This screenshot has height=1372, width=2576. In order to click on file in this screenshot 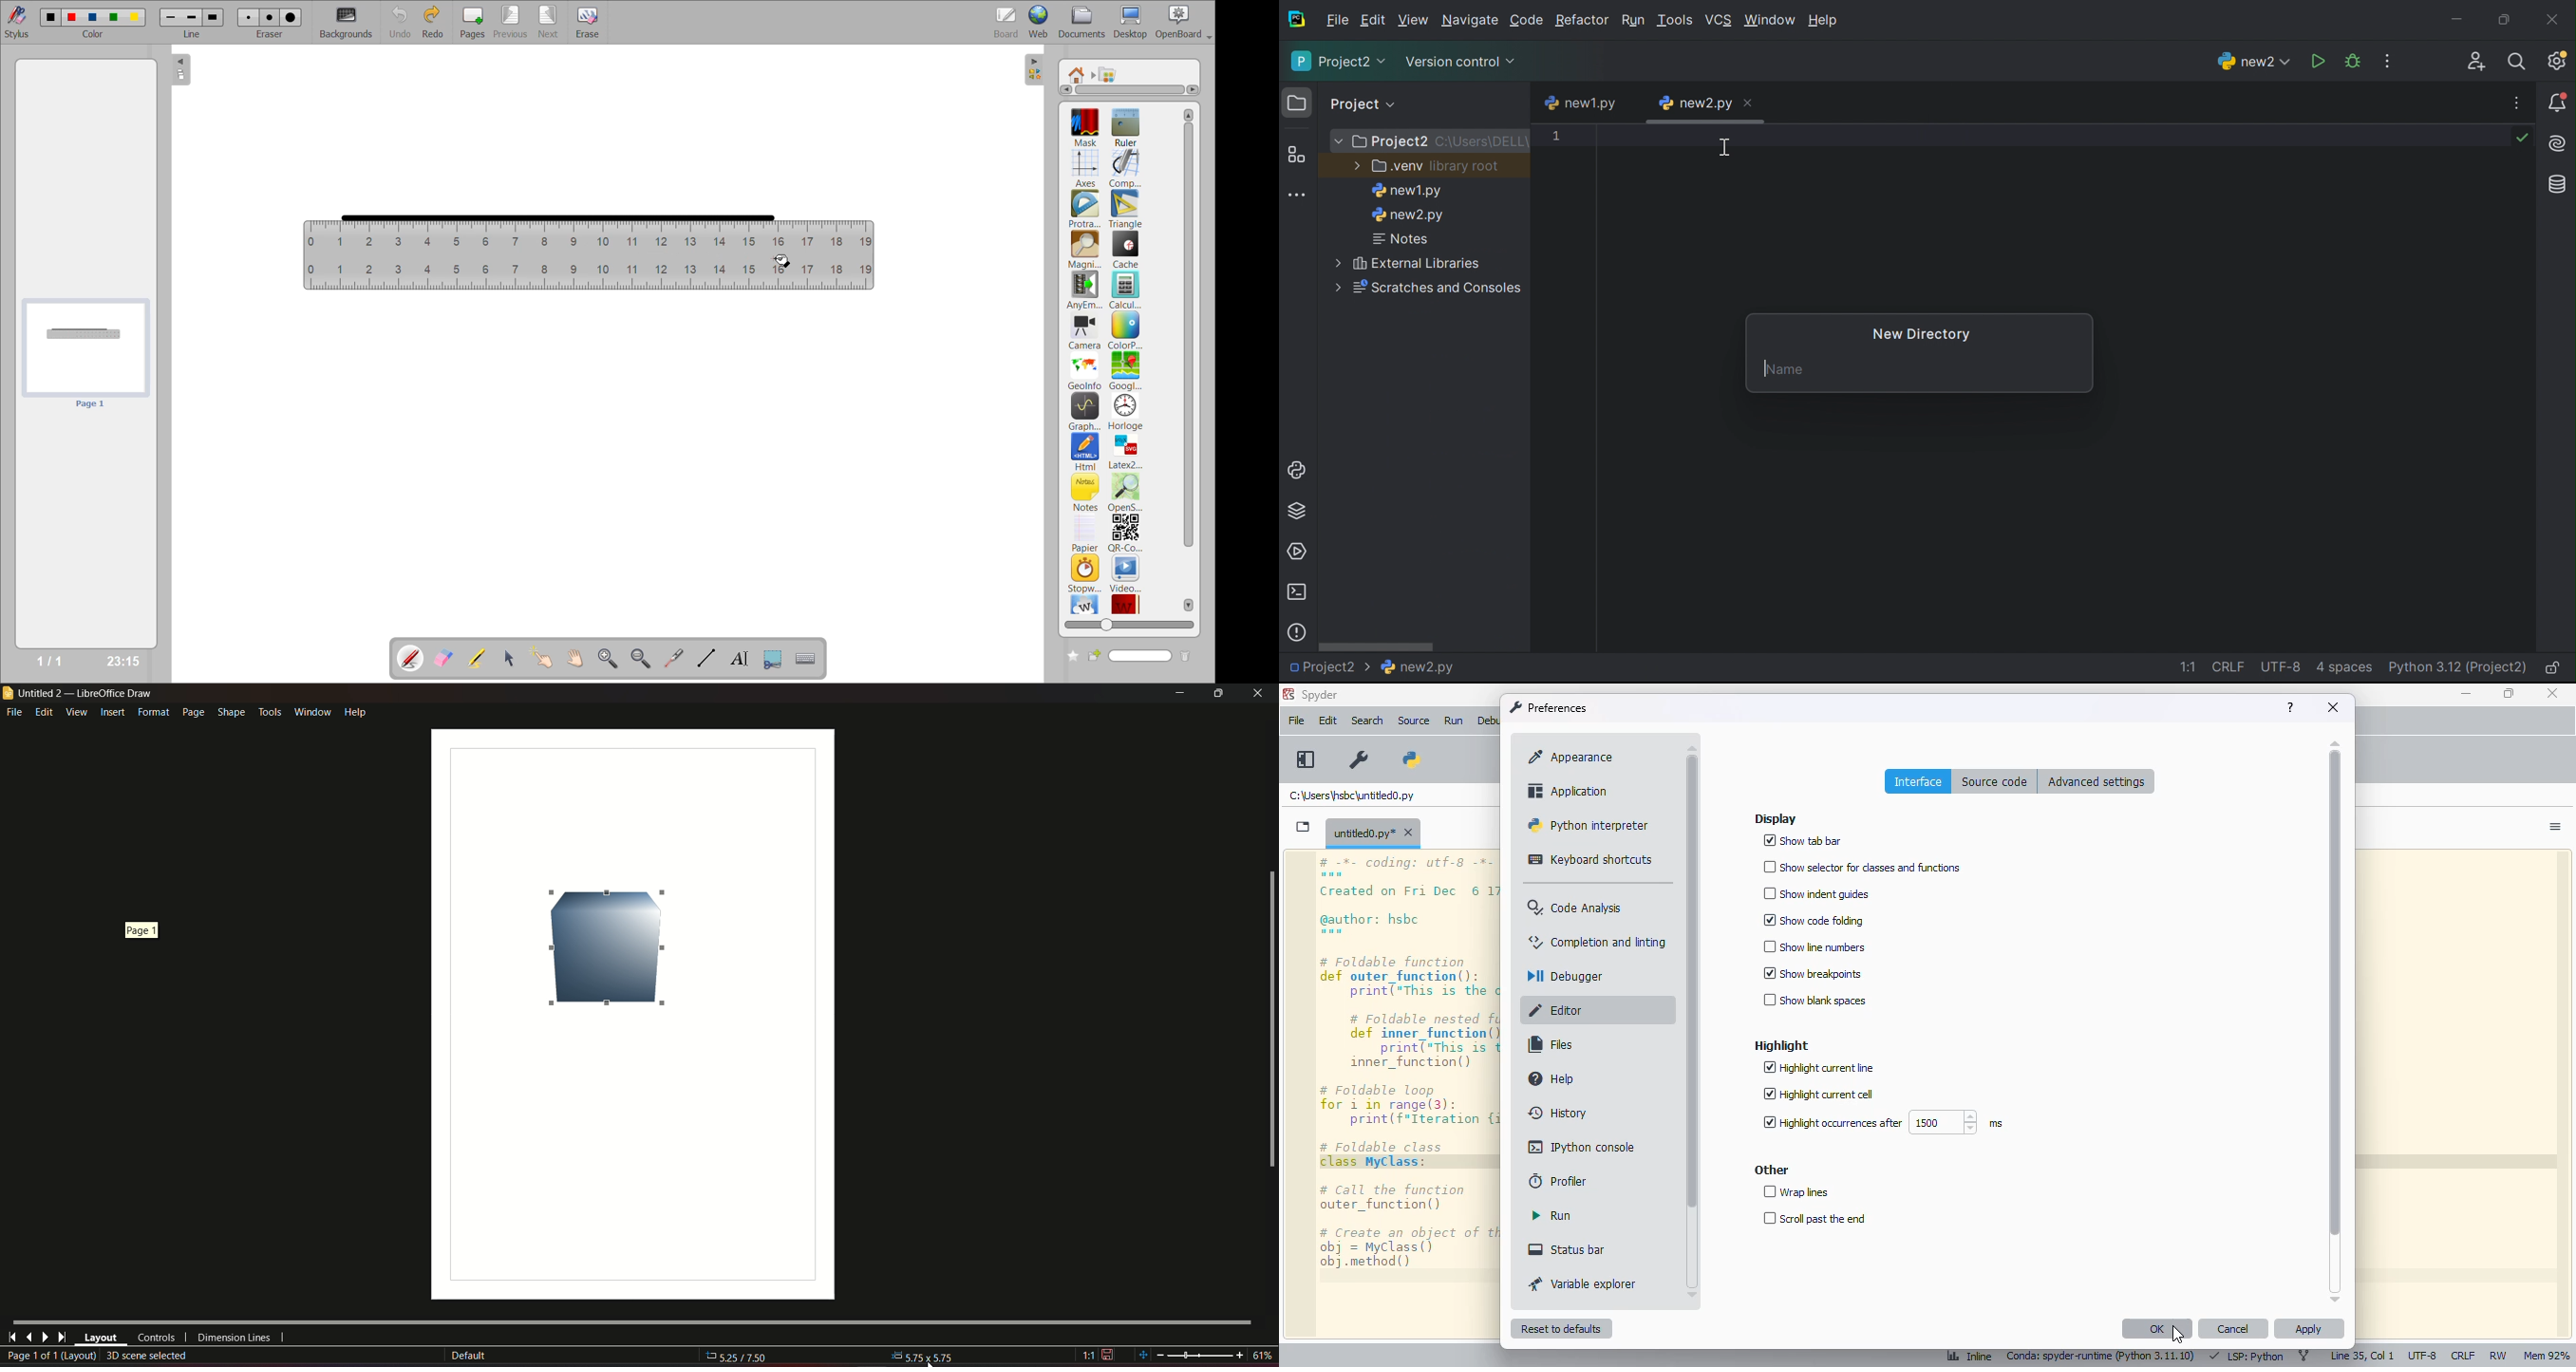, I will do `click(1296, 721)`.